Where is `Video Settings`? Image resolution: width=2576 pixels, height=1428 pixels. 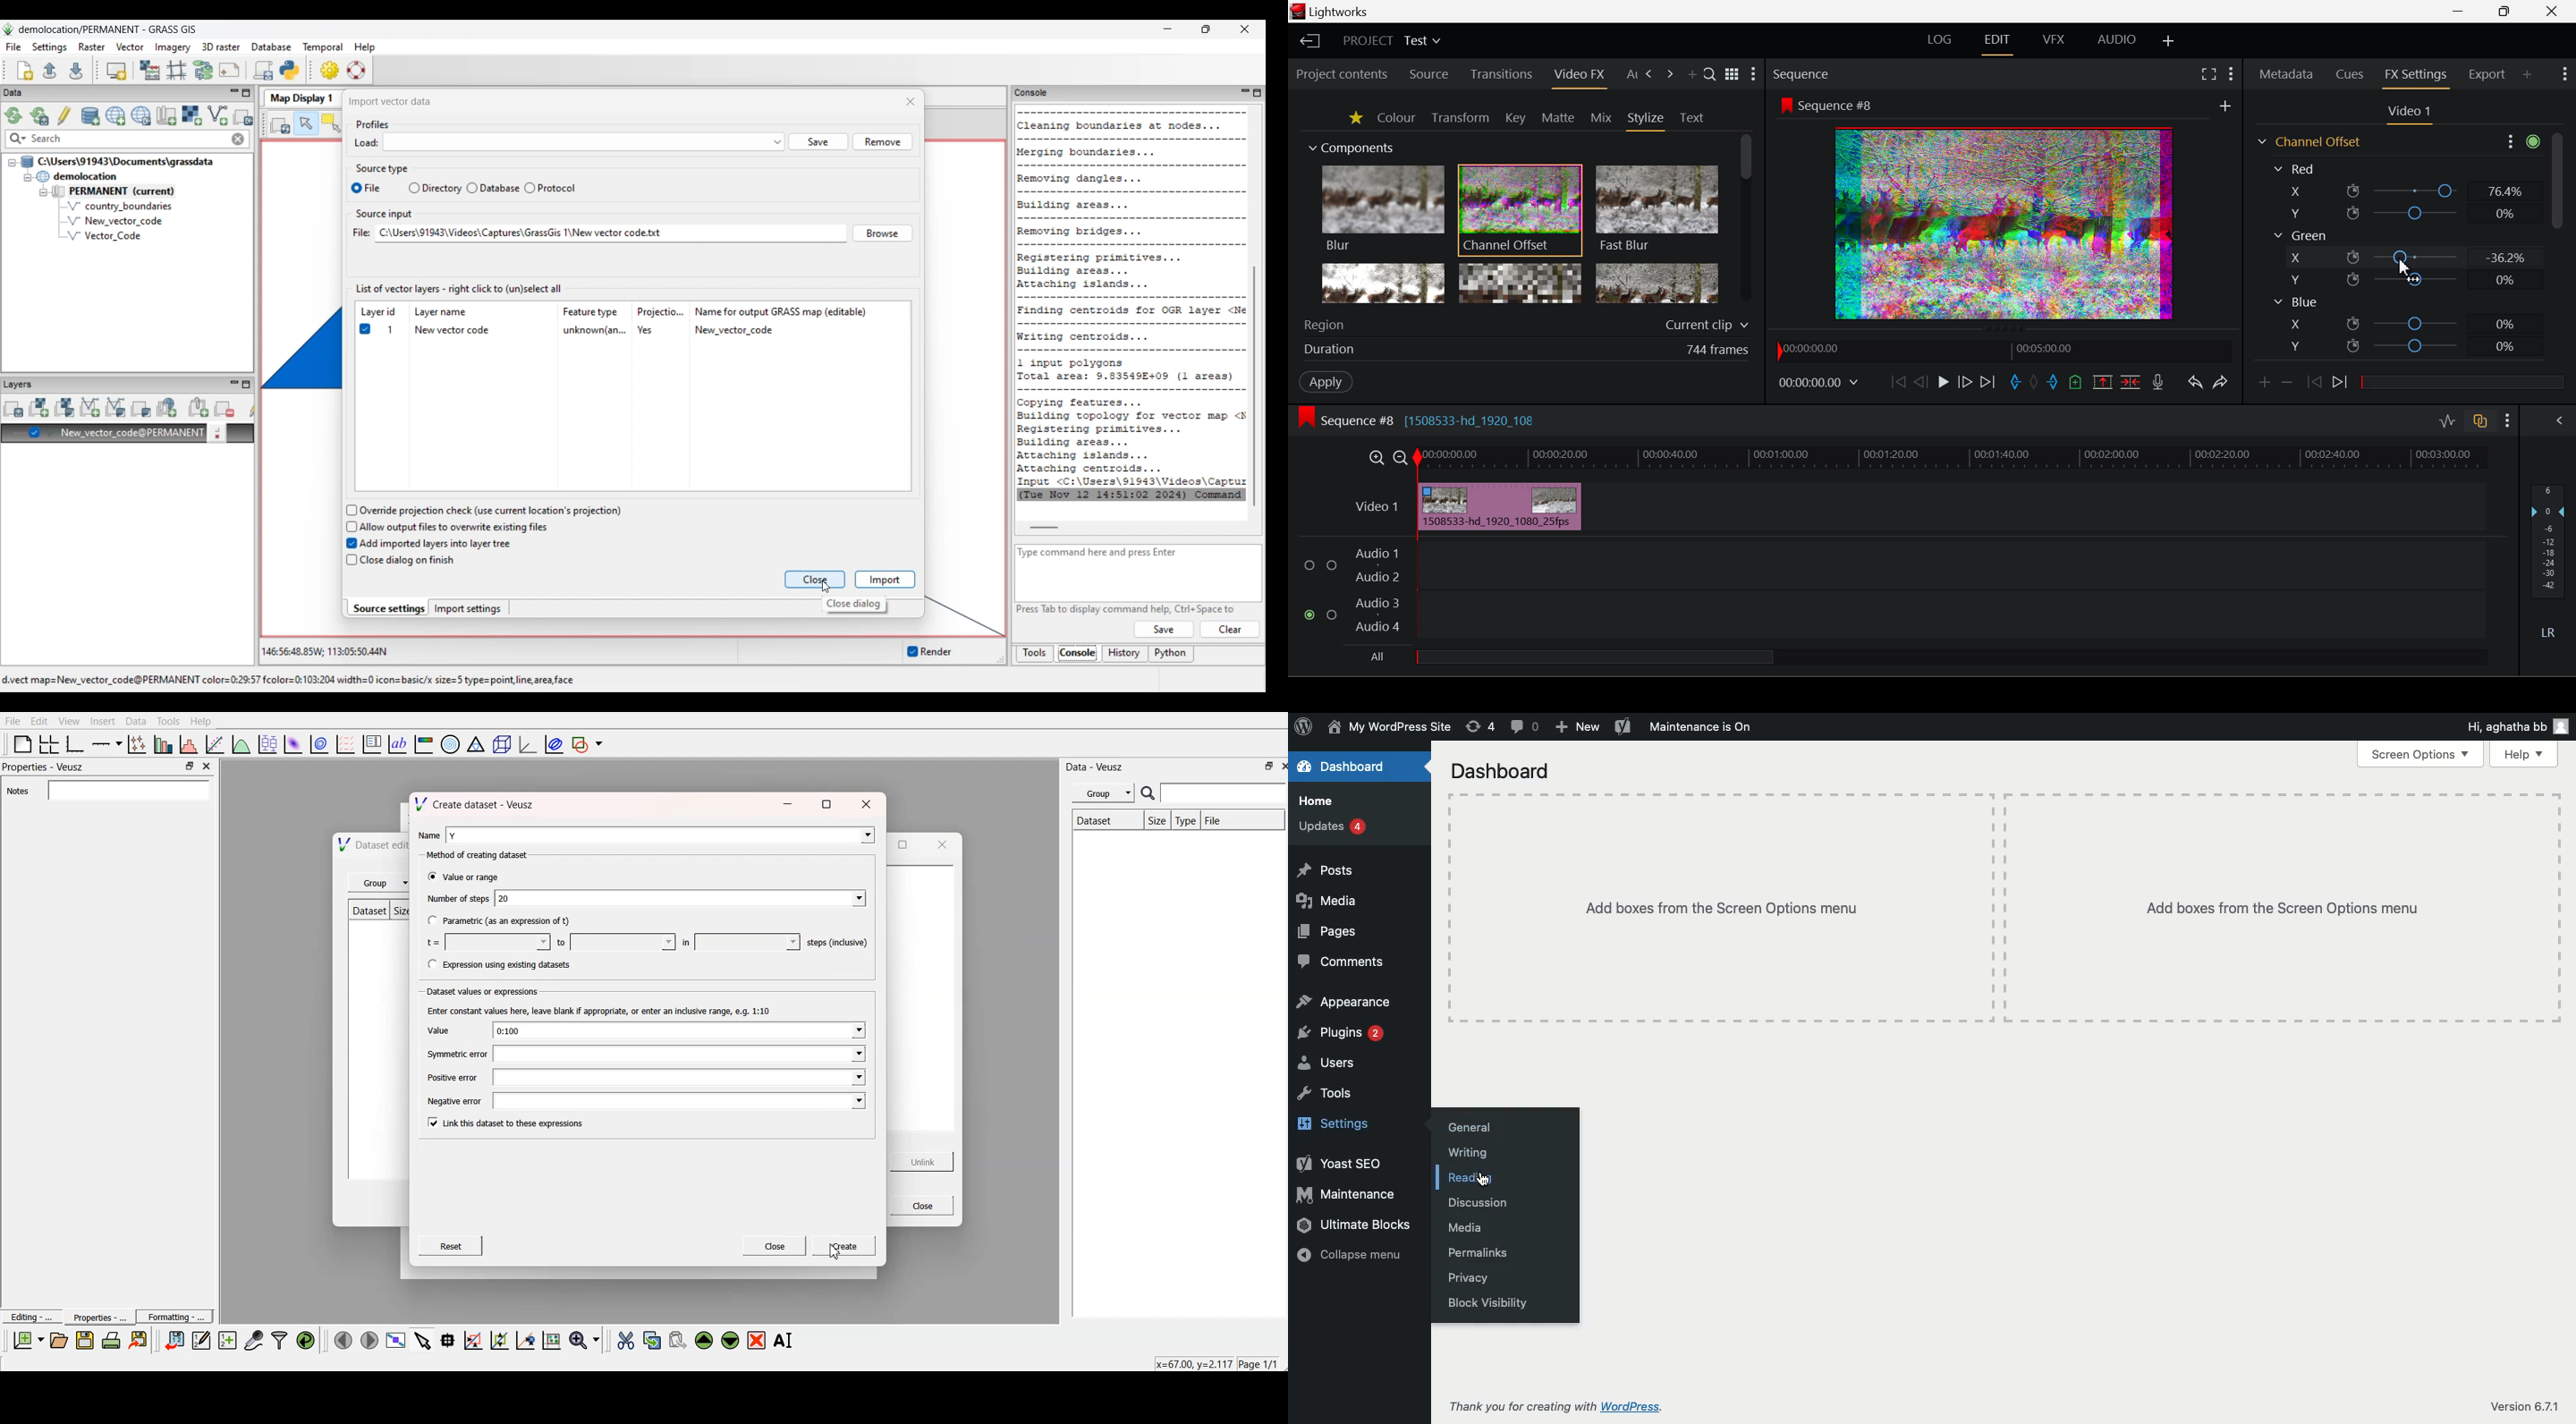
Video Settings is located at coordinates (2408, 114).